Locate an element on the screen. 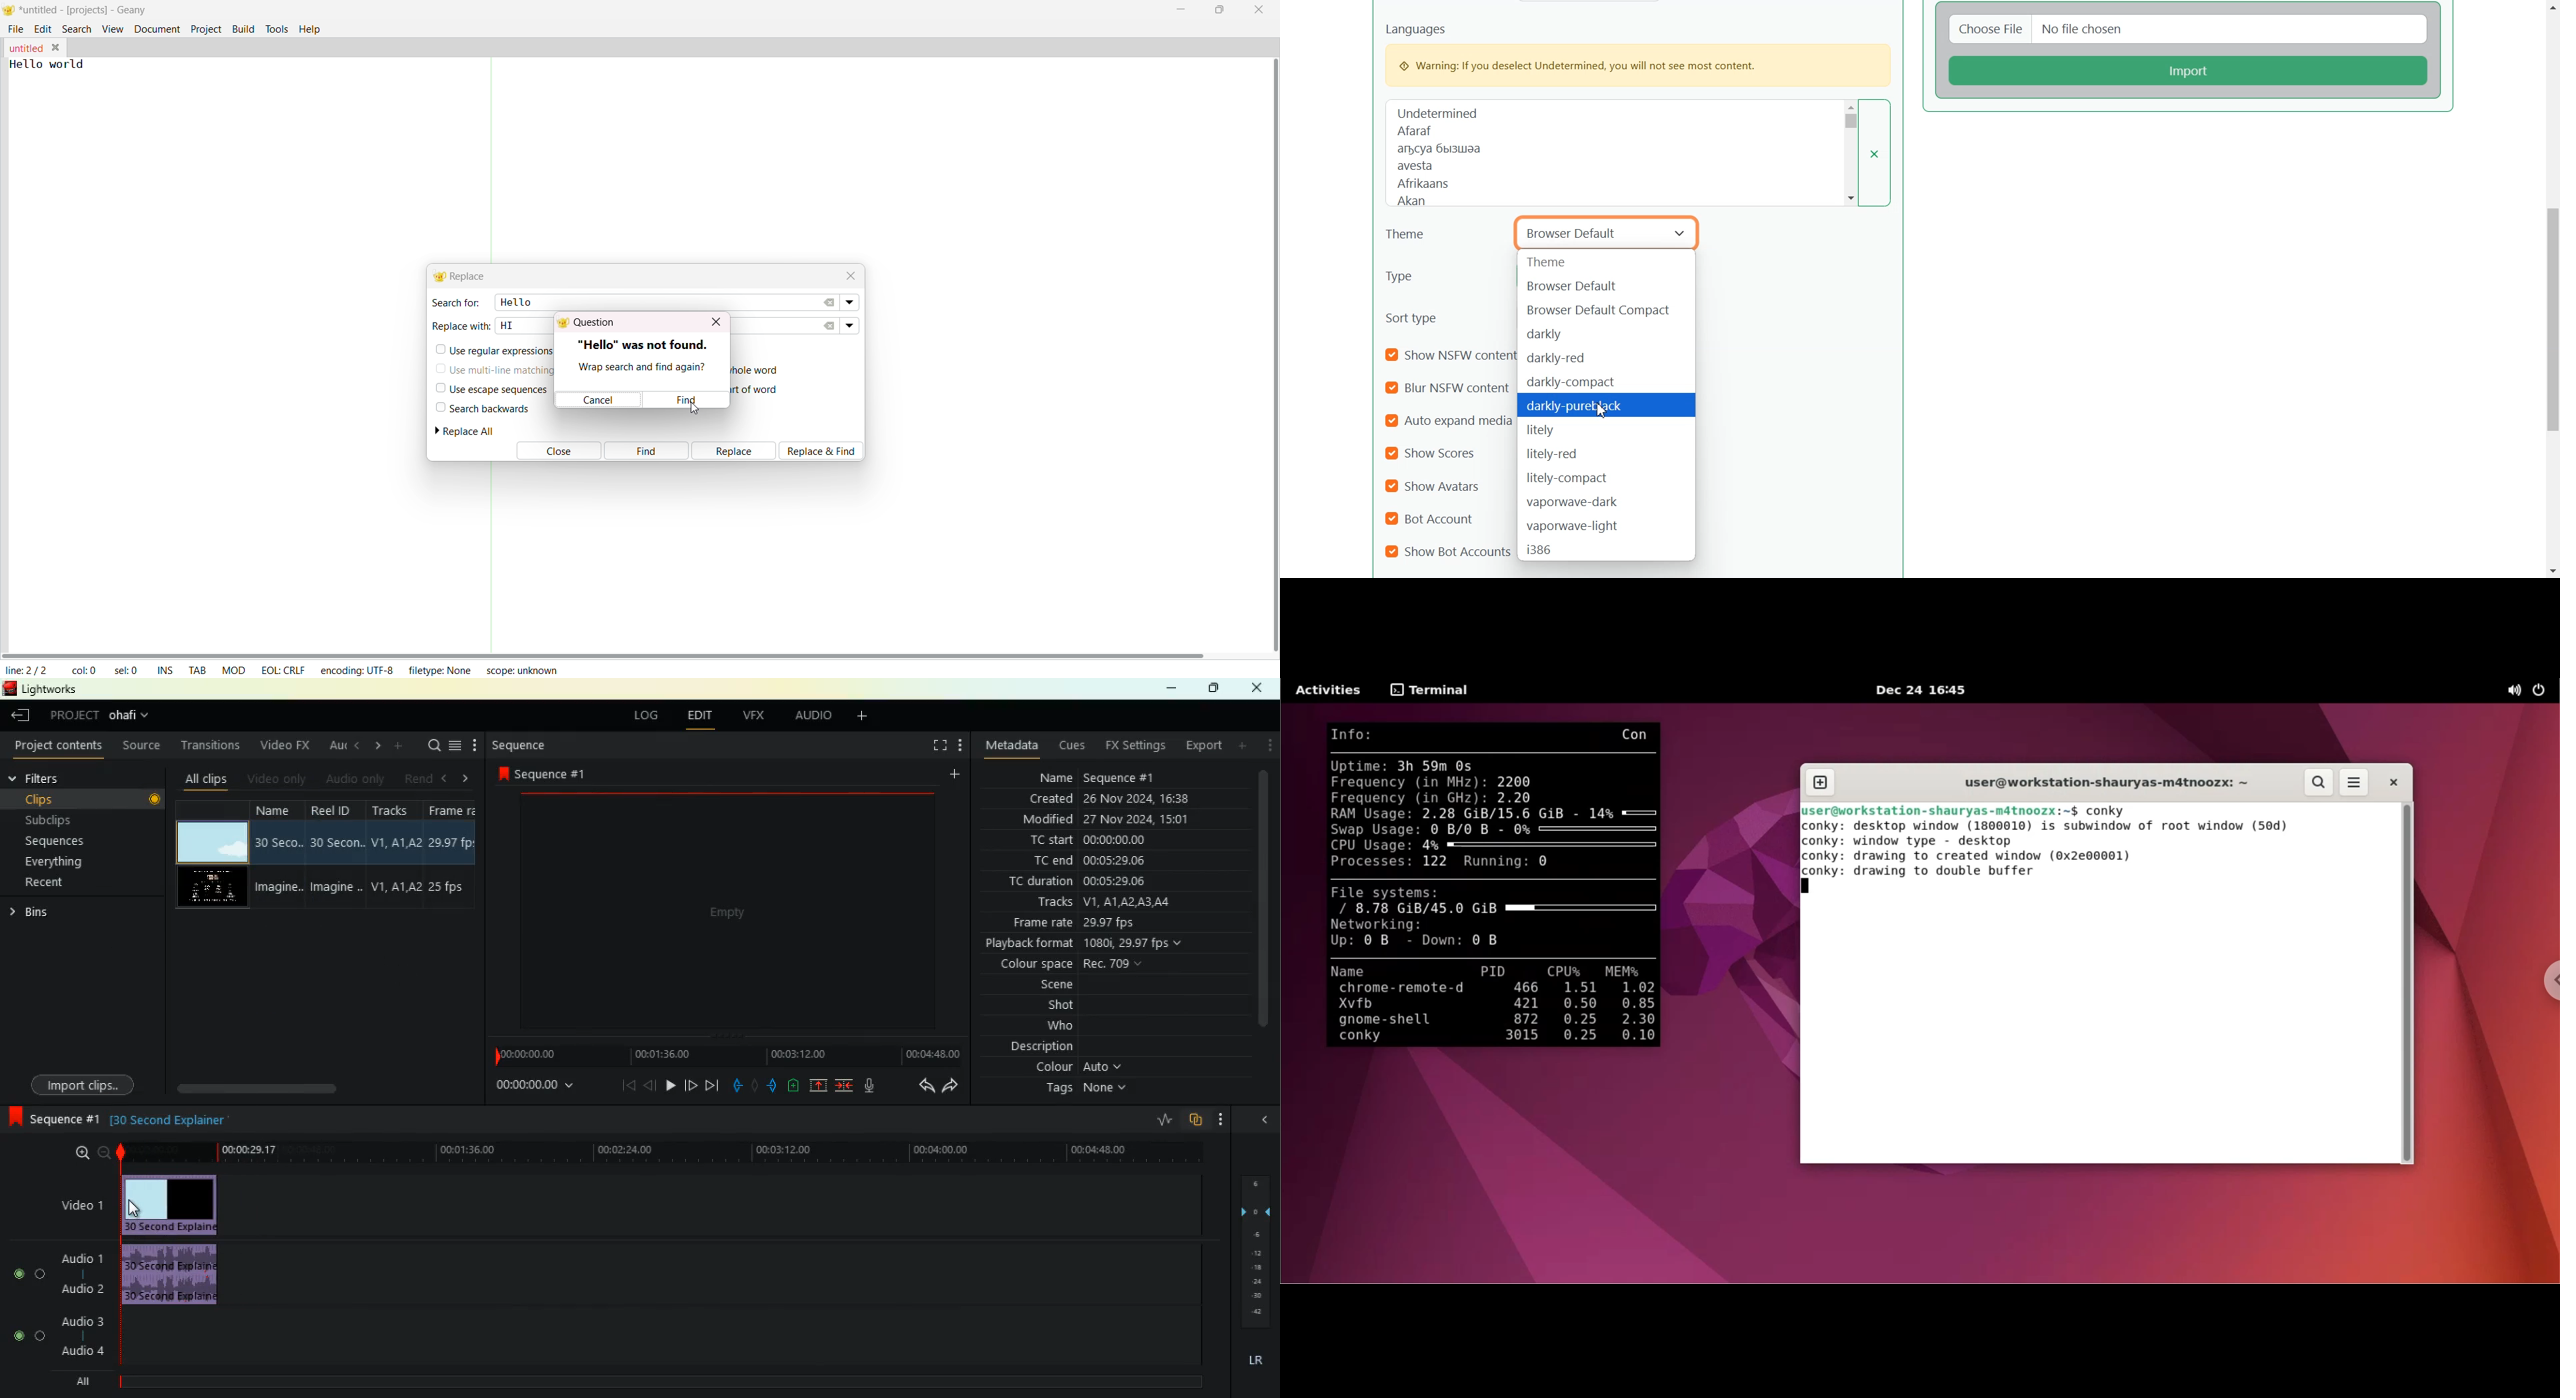 The height and width of the screenshot is (1400, 2576). fps is located at coordinates (458, 854).